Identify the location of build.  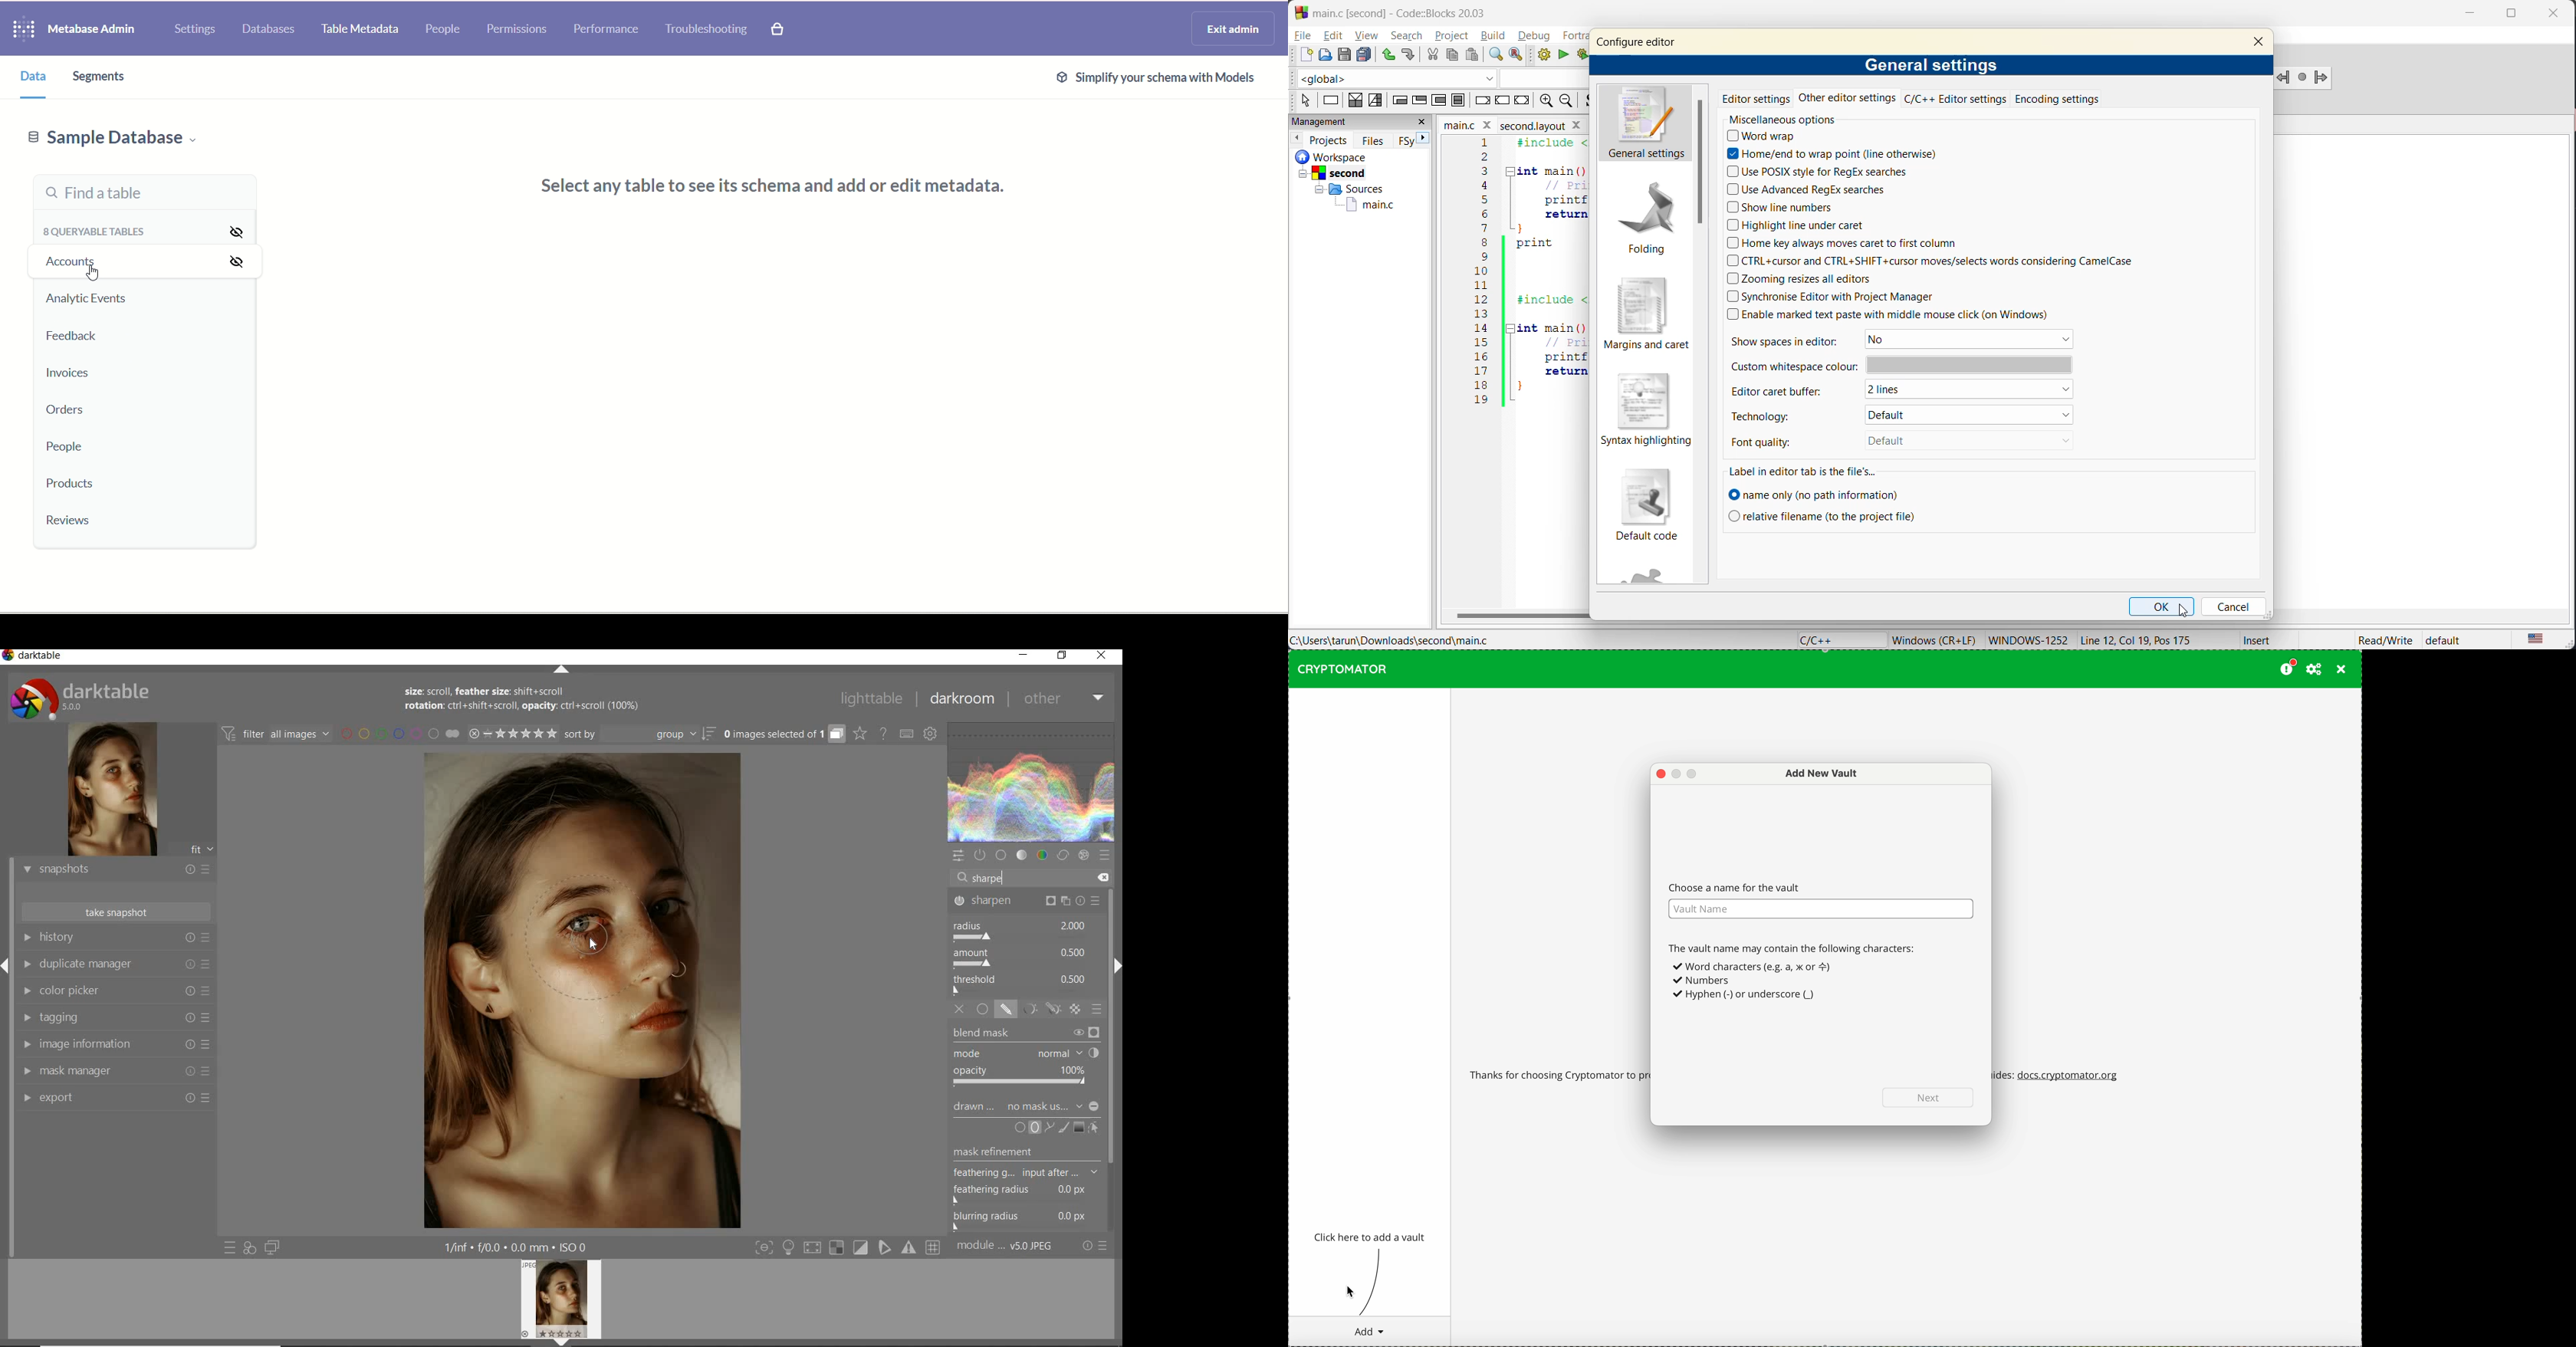
(1542, 56).